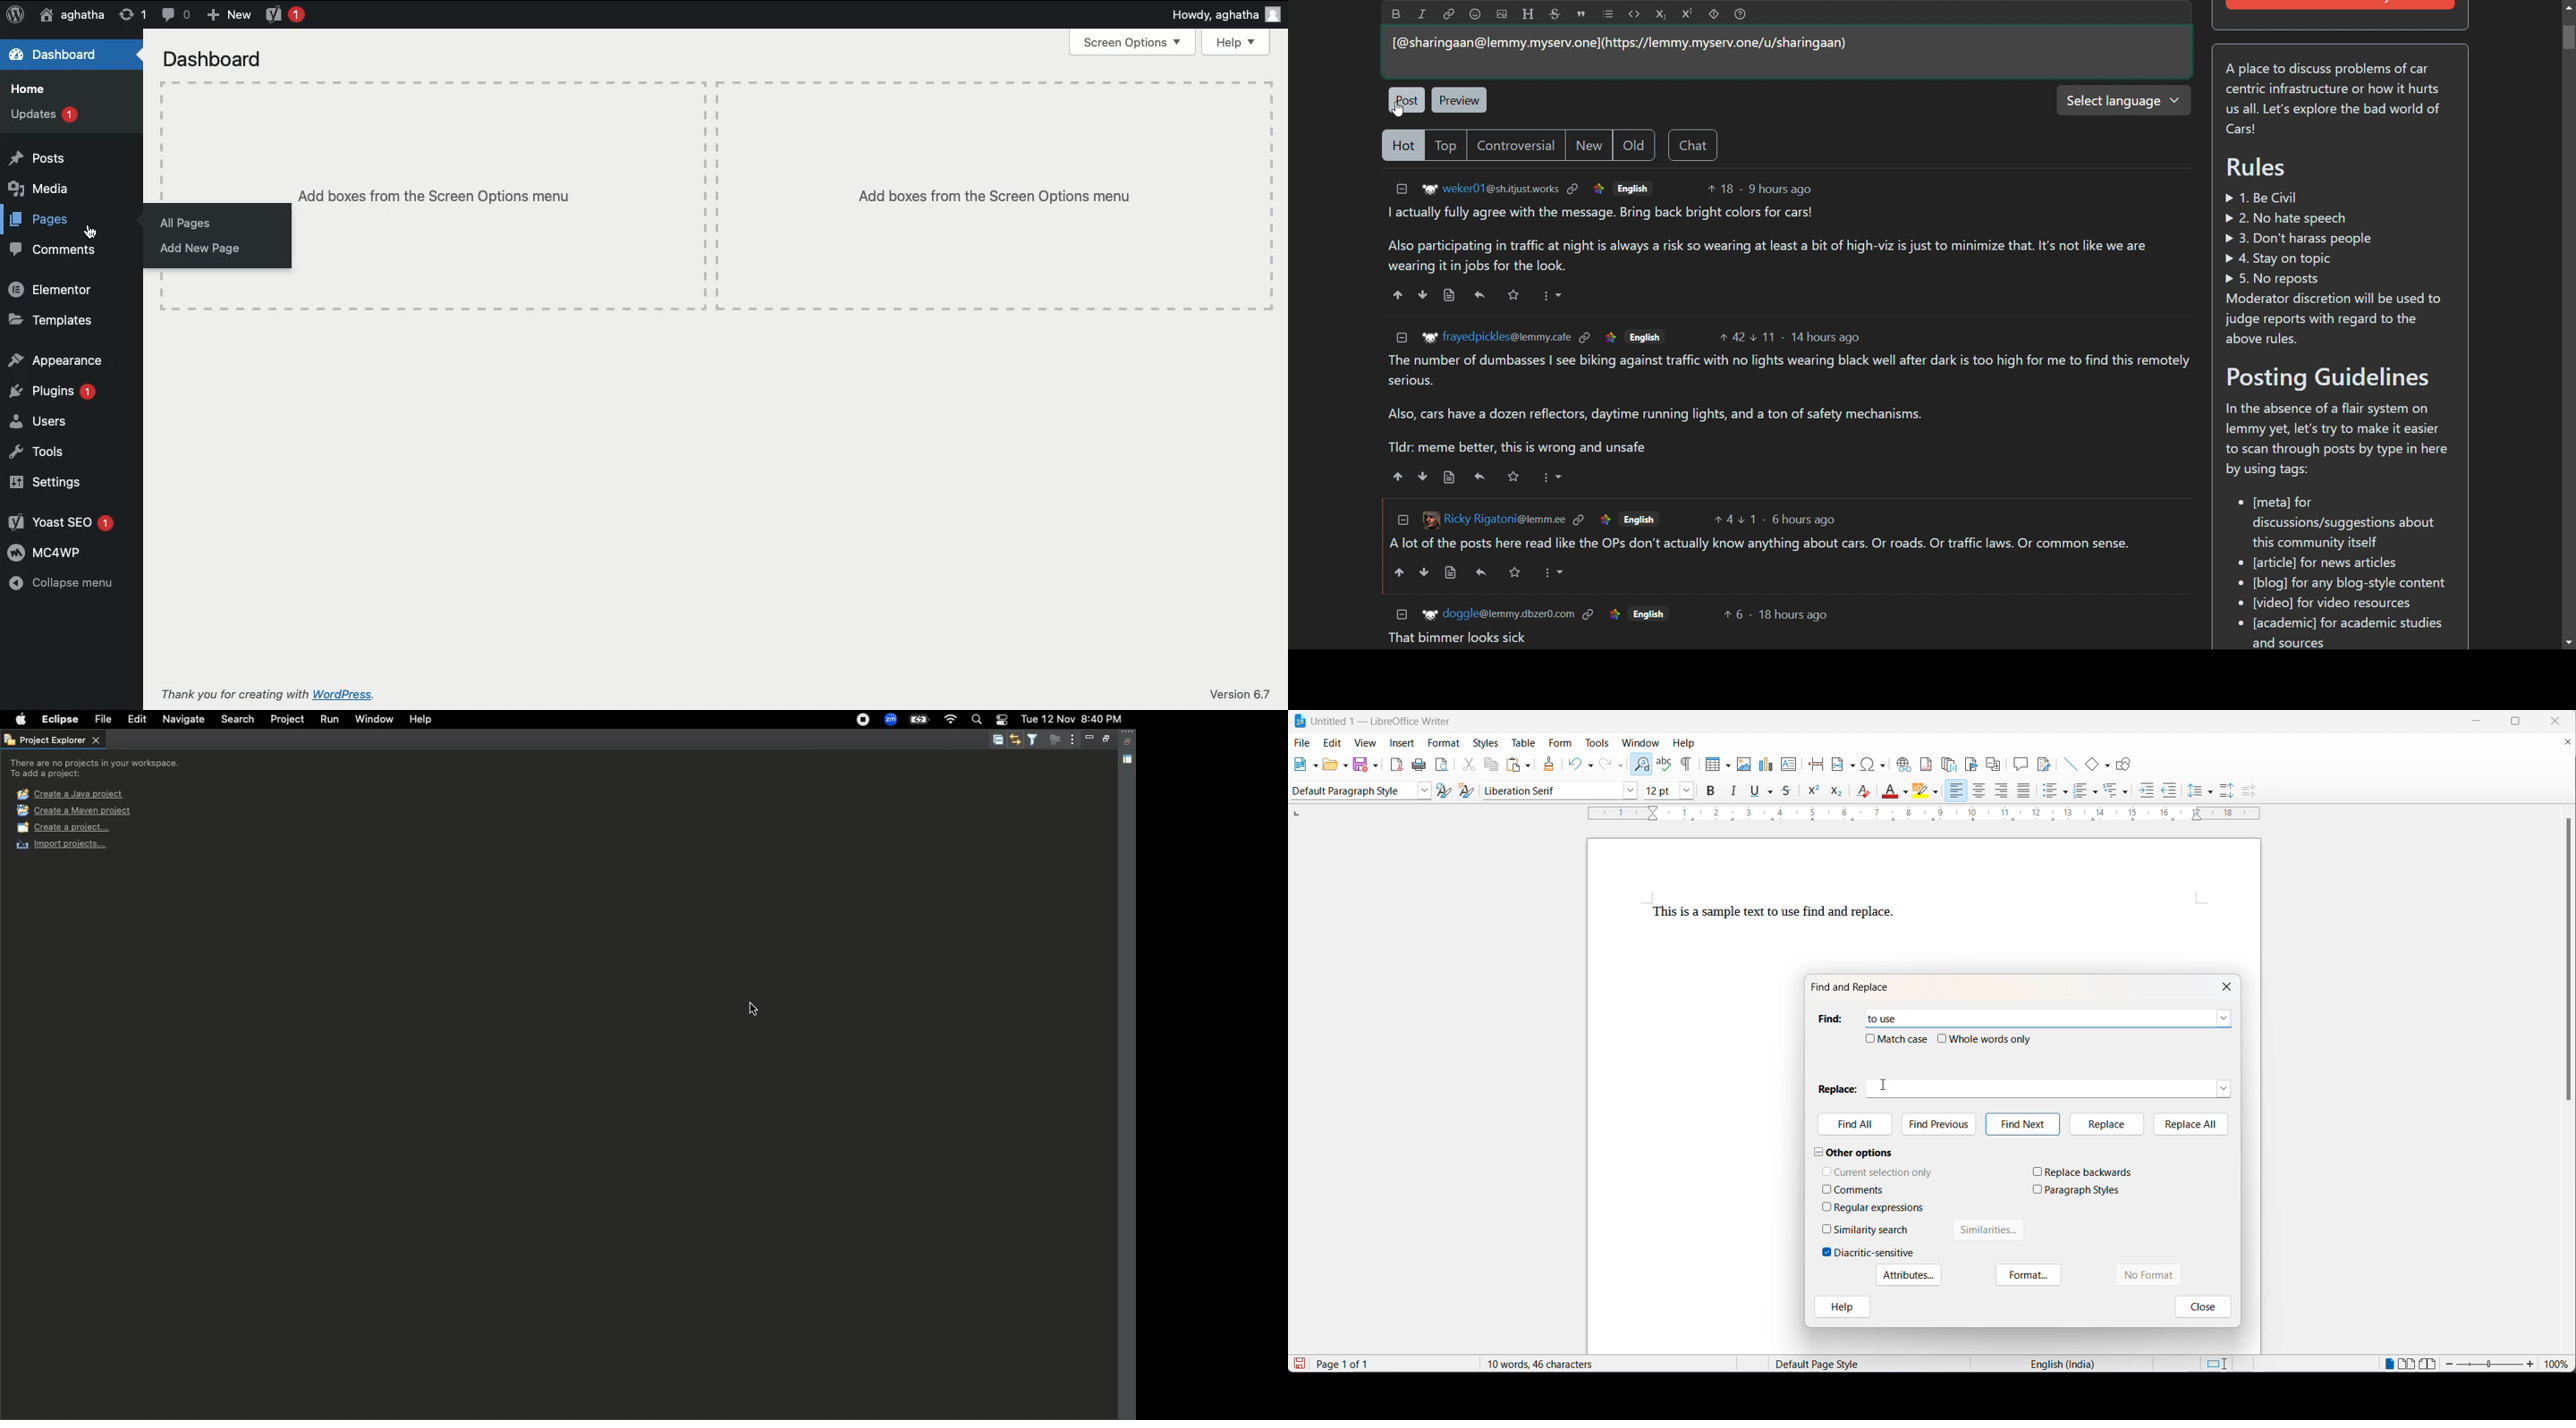  What do you see at coordinates (2021, 764) in the screenshot?
I see `insert comment` at bounding box center [2021, 764].